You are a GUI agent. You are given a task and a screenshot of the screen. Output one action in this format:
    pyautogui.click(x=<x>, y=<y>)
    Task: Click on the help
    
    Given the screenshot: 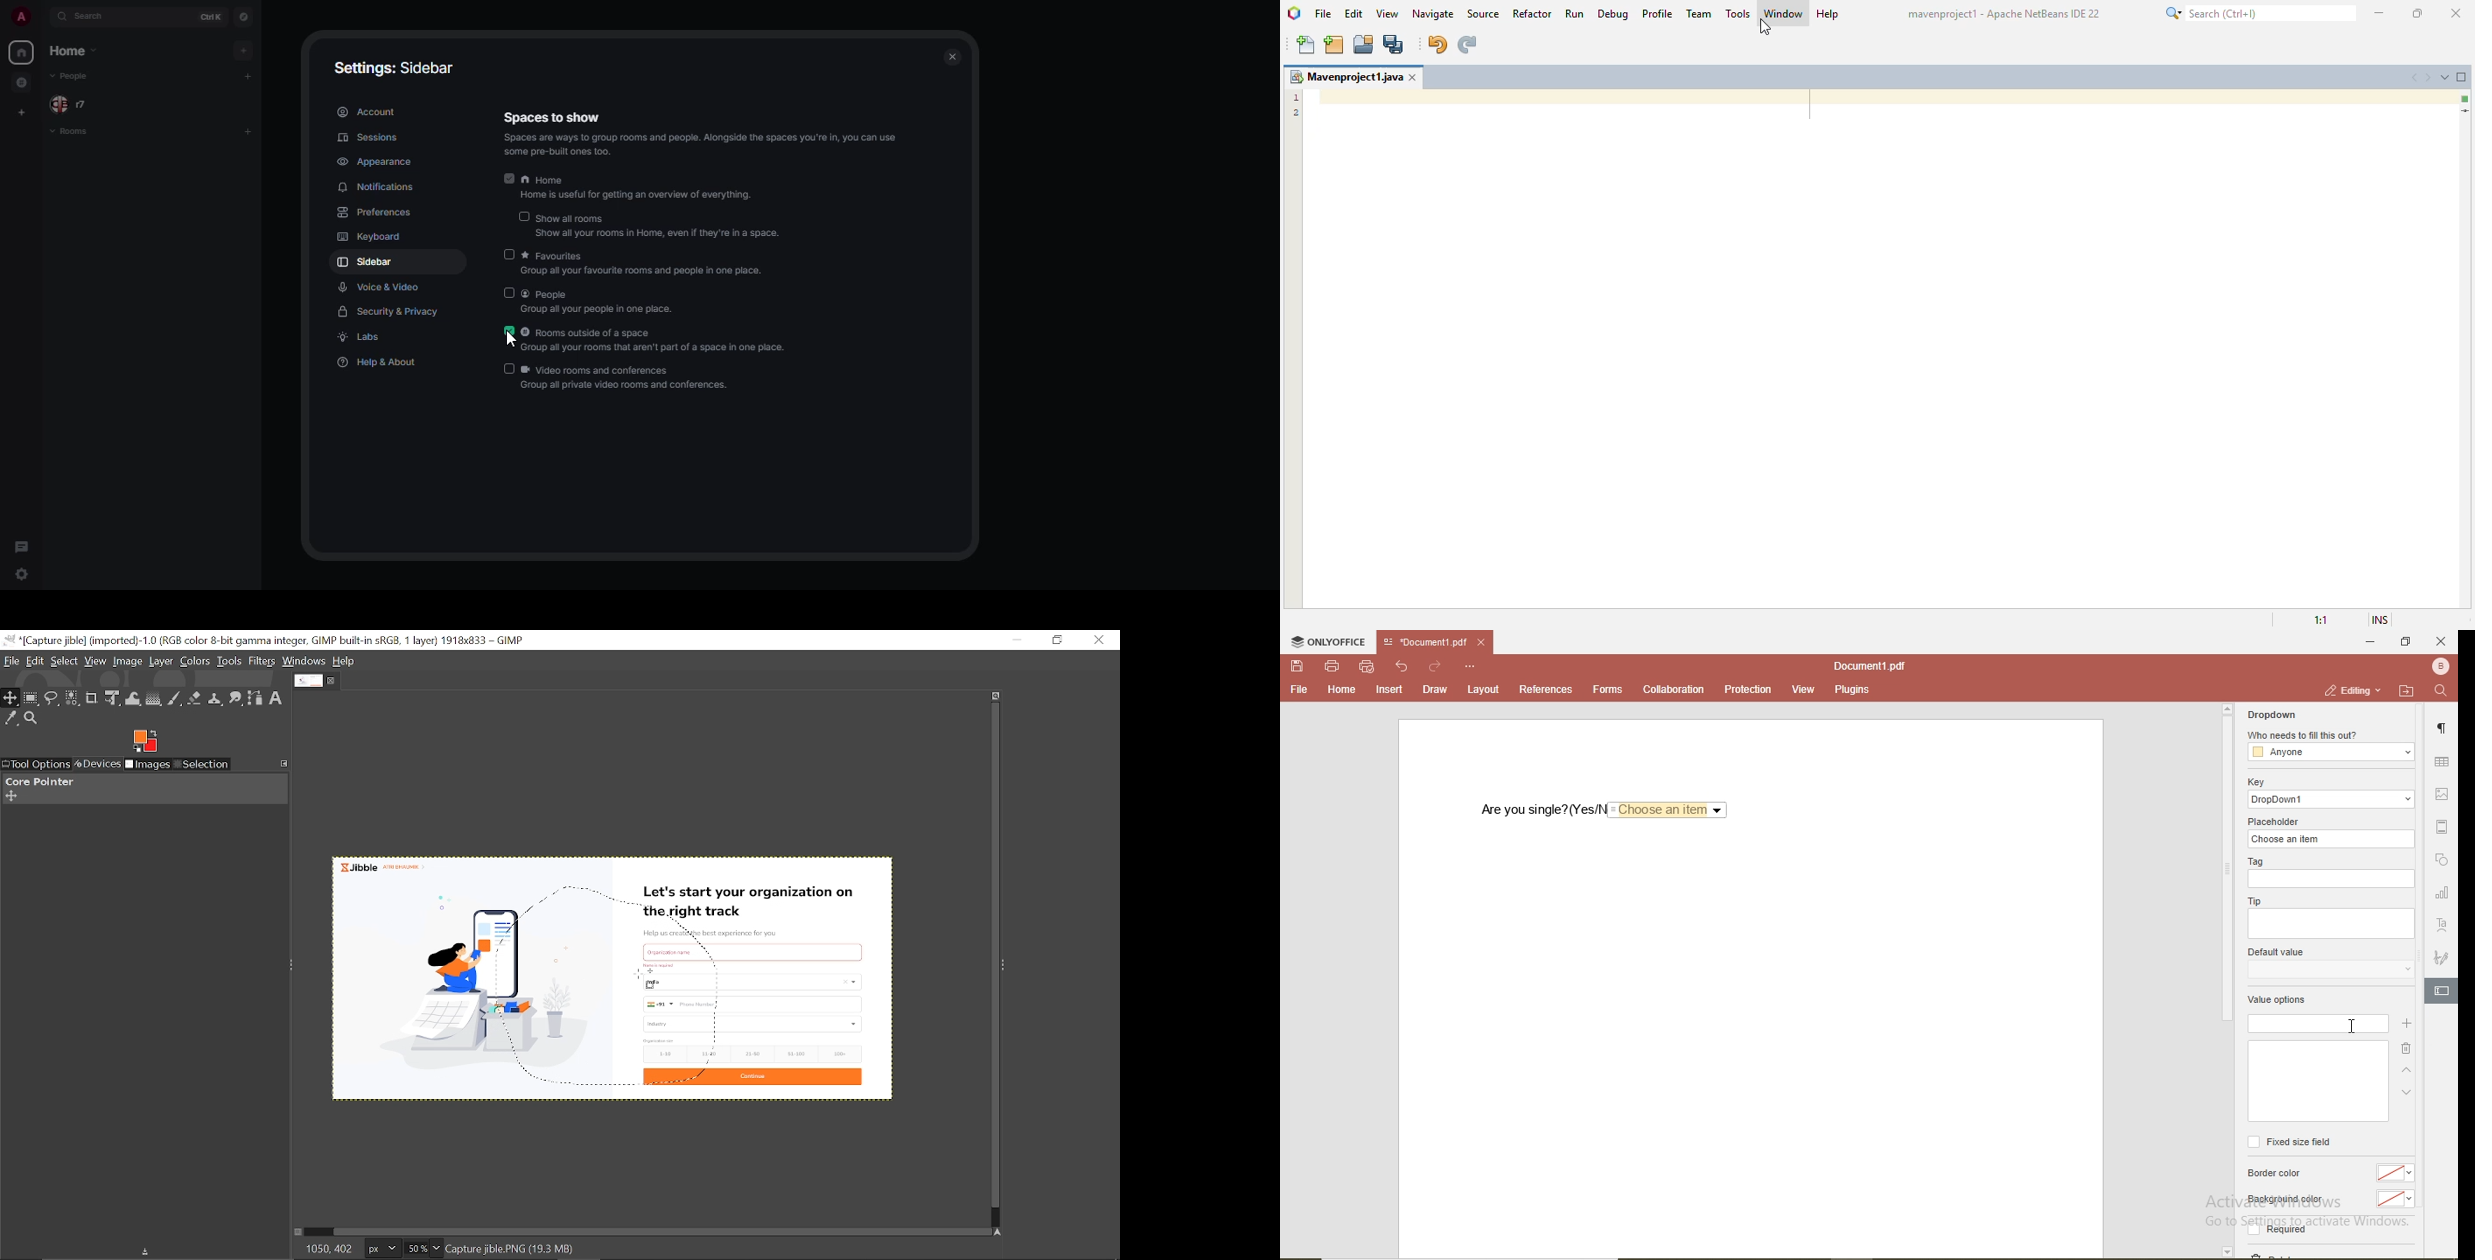 What is the action you would take?
    pyautogui.click(x=345, y=662)
    